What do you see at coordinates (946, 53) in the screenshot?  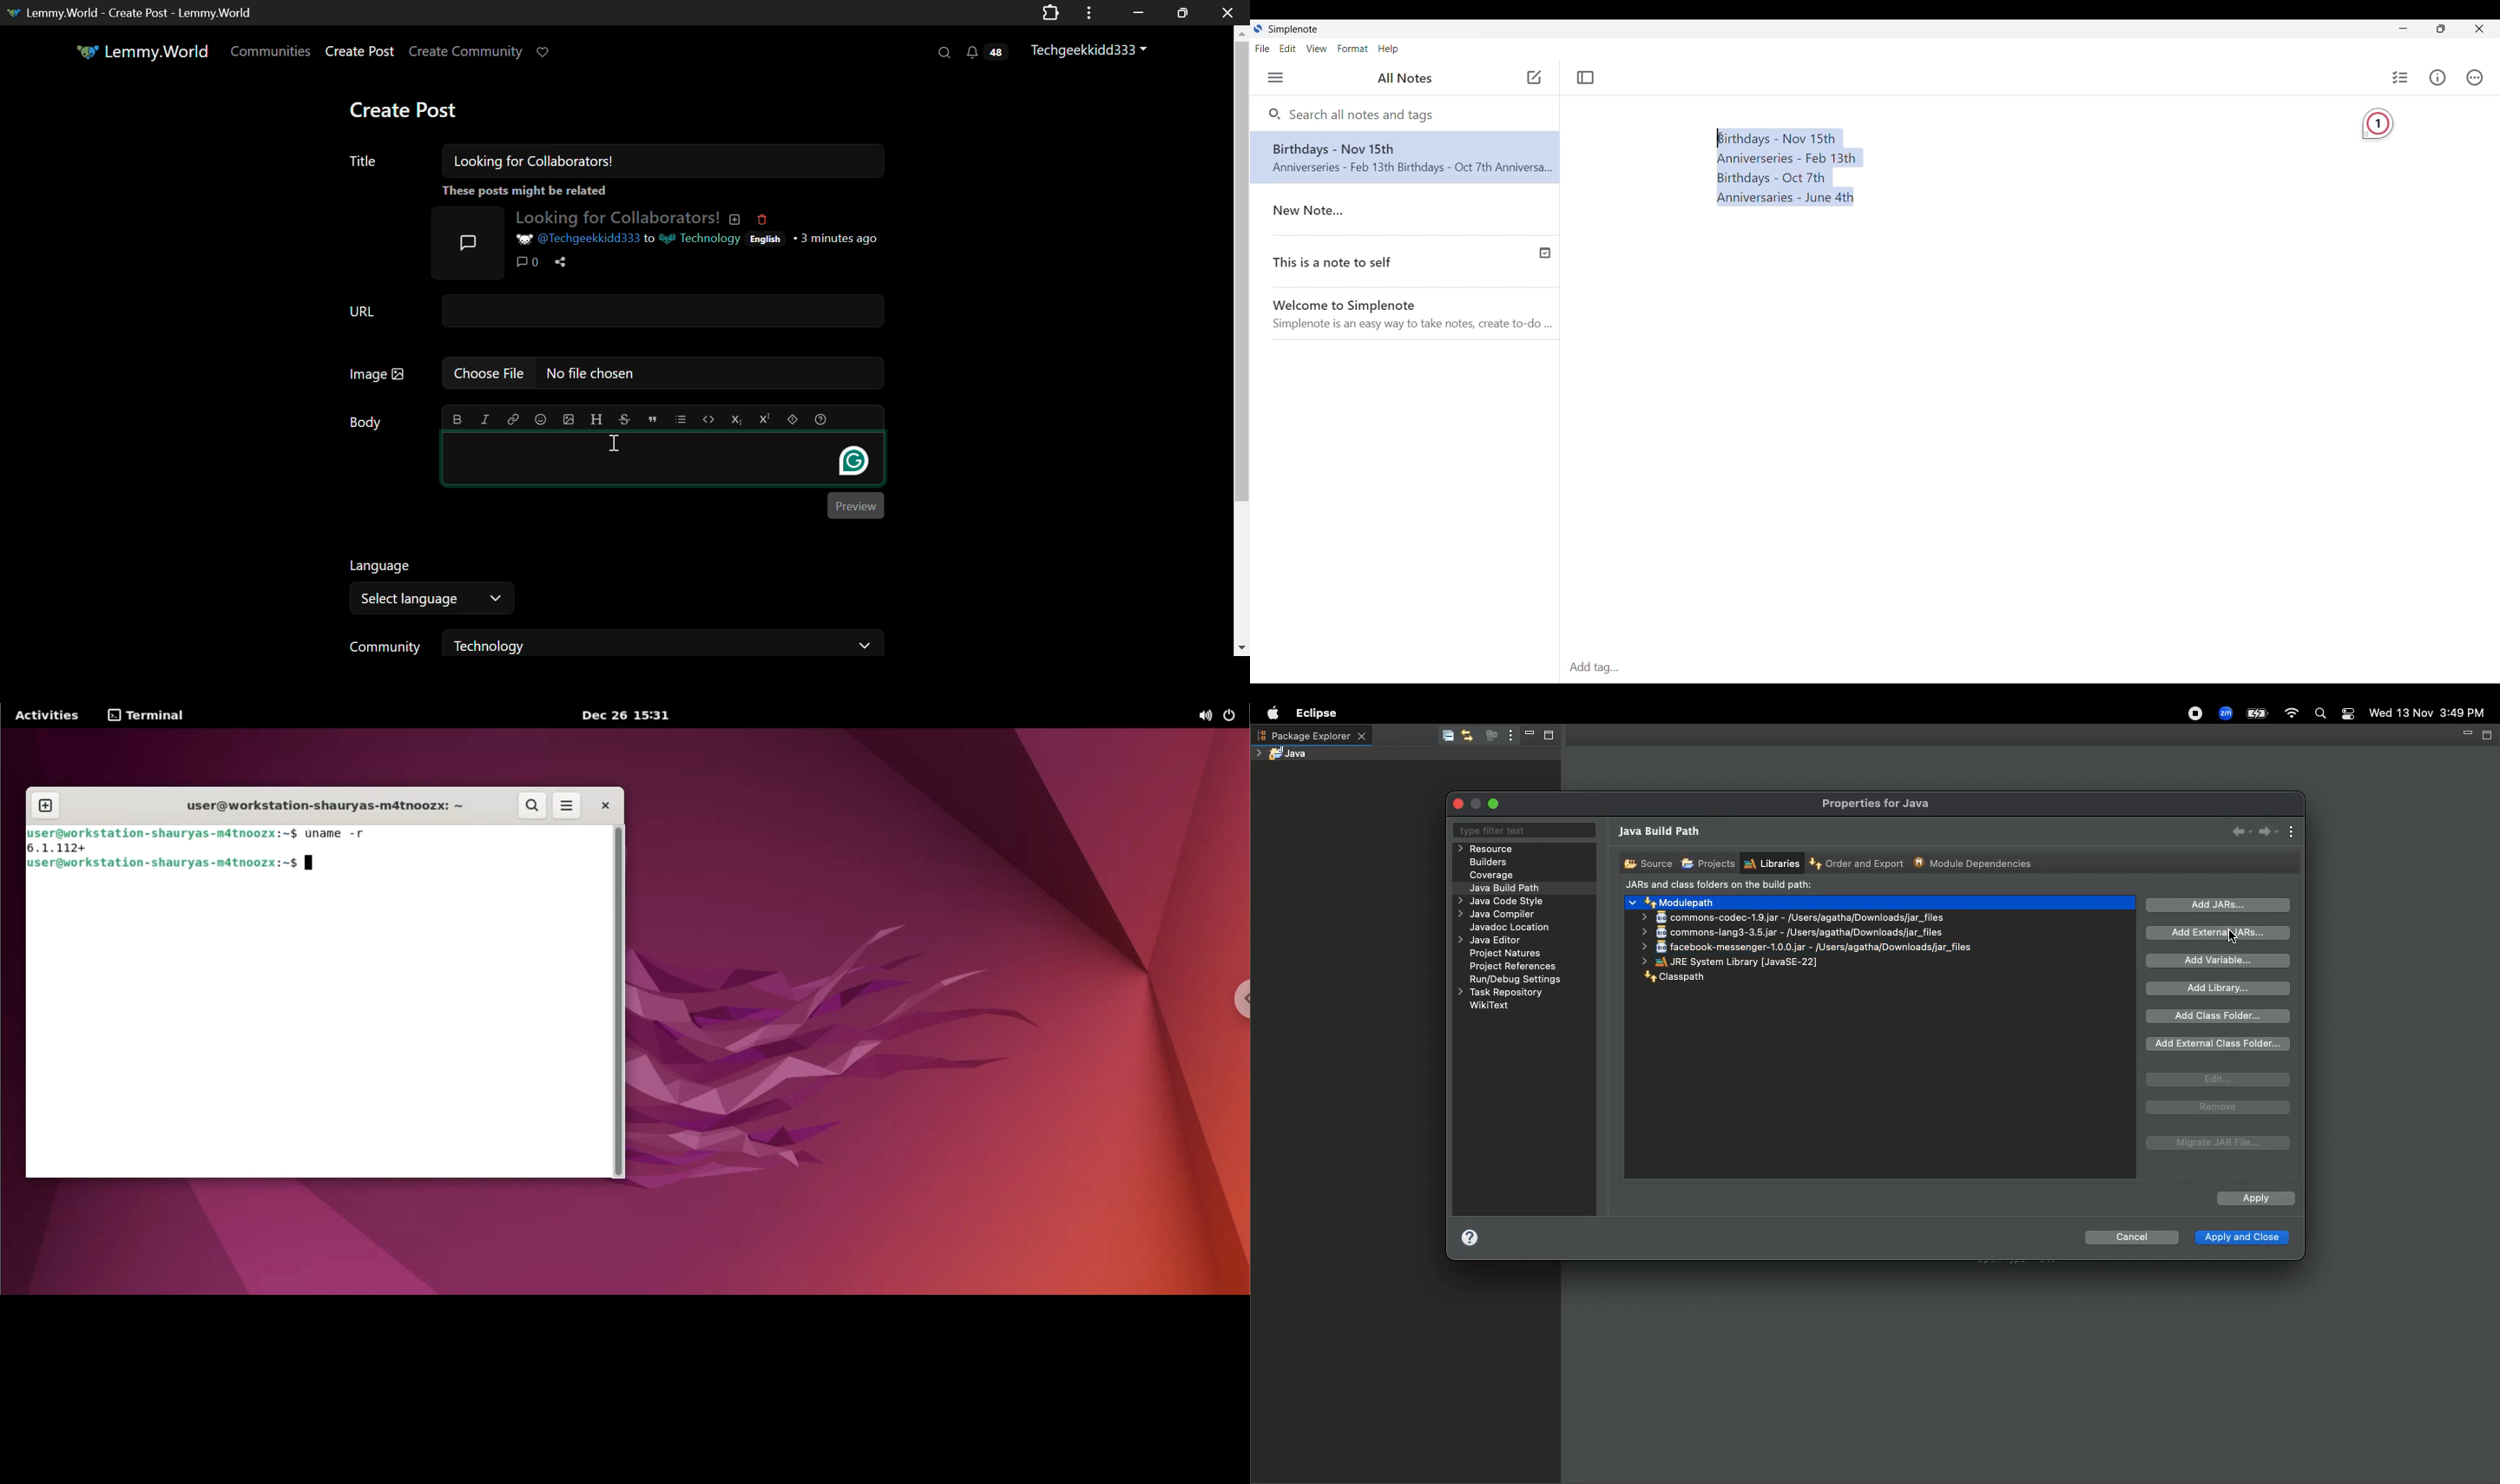 I see `Search` at bounding box center [946, 53].